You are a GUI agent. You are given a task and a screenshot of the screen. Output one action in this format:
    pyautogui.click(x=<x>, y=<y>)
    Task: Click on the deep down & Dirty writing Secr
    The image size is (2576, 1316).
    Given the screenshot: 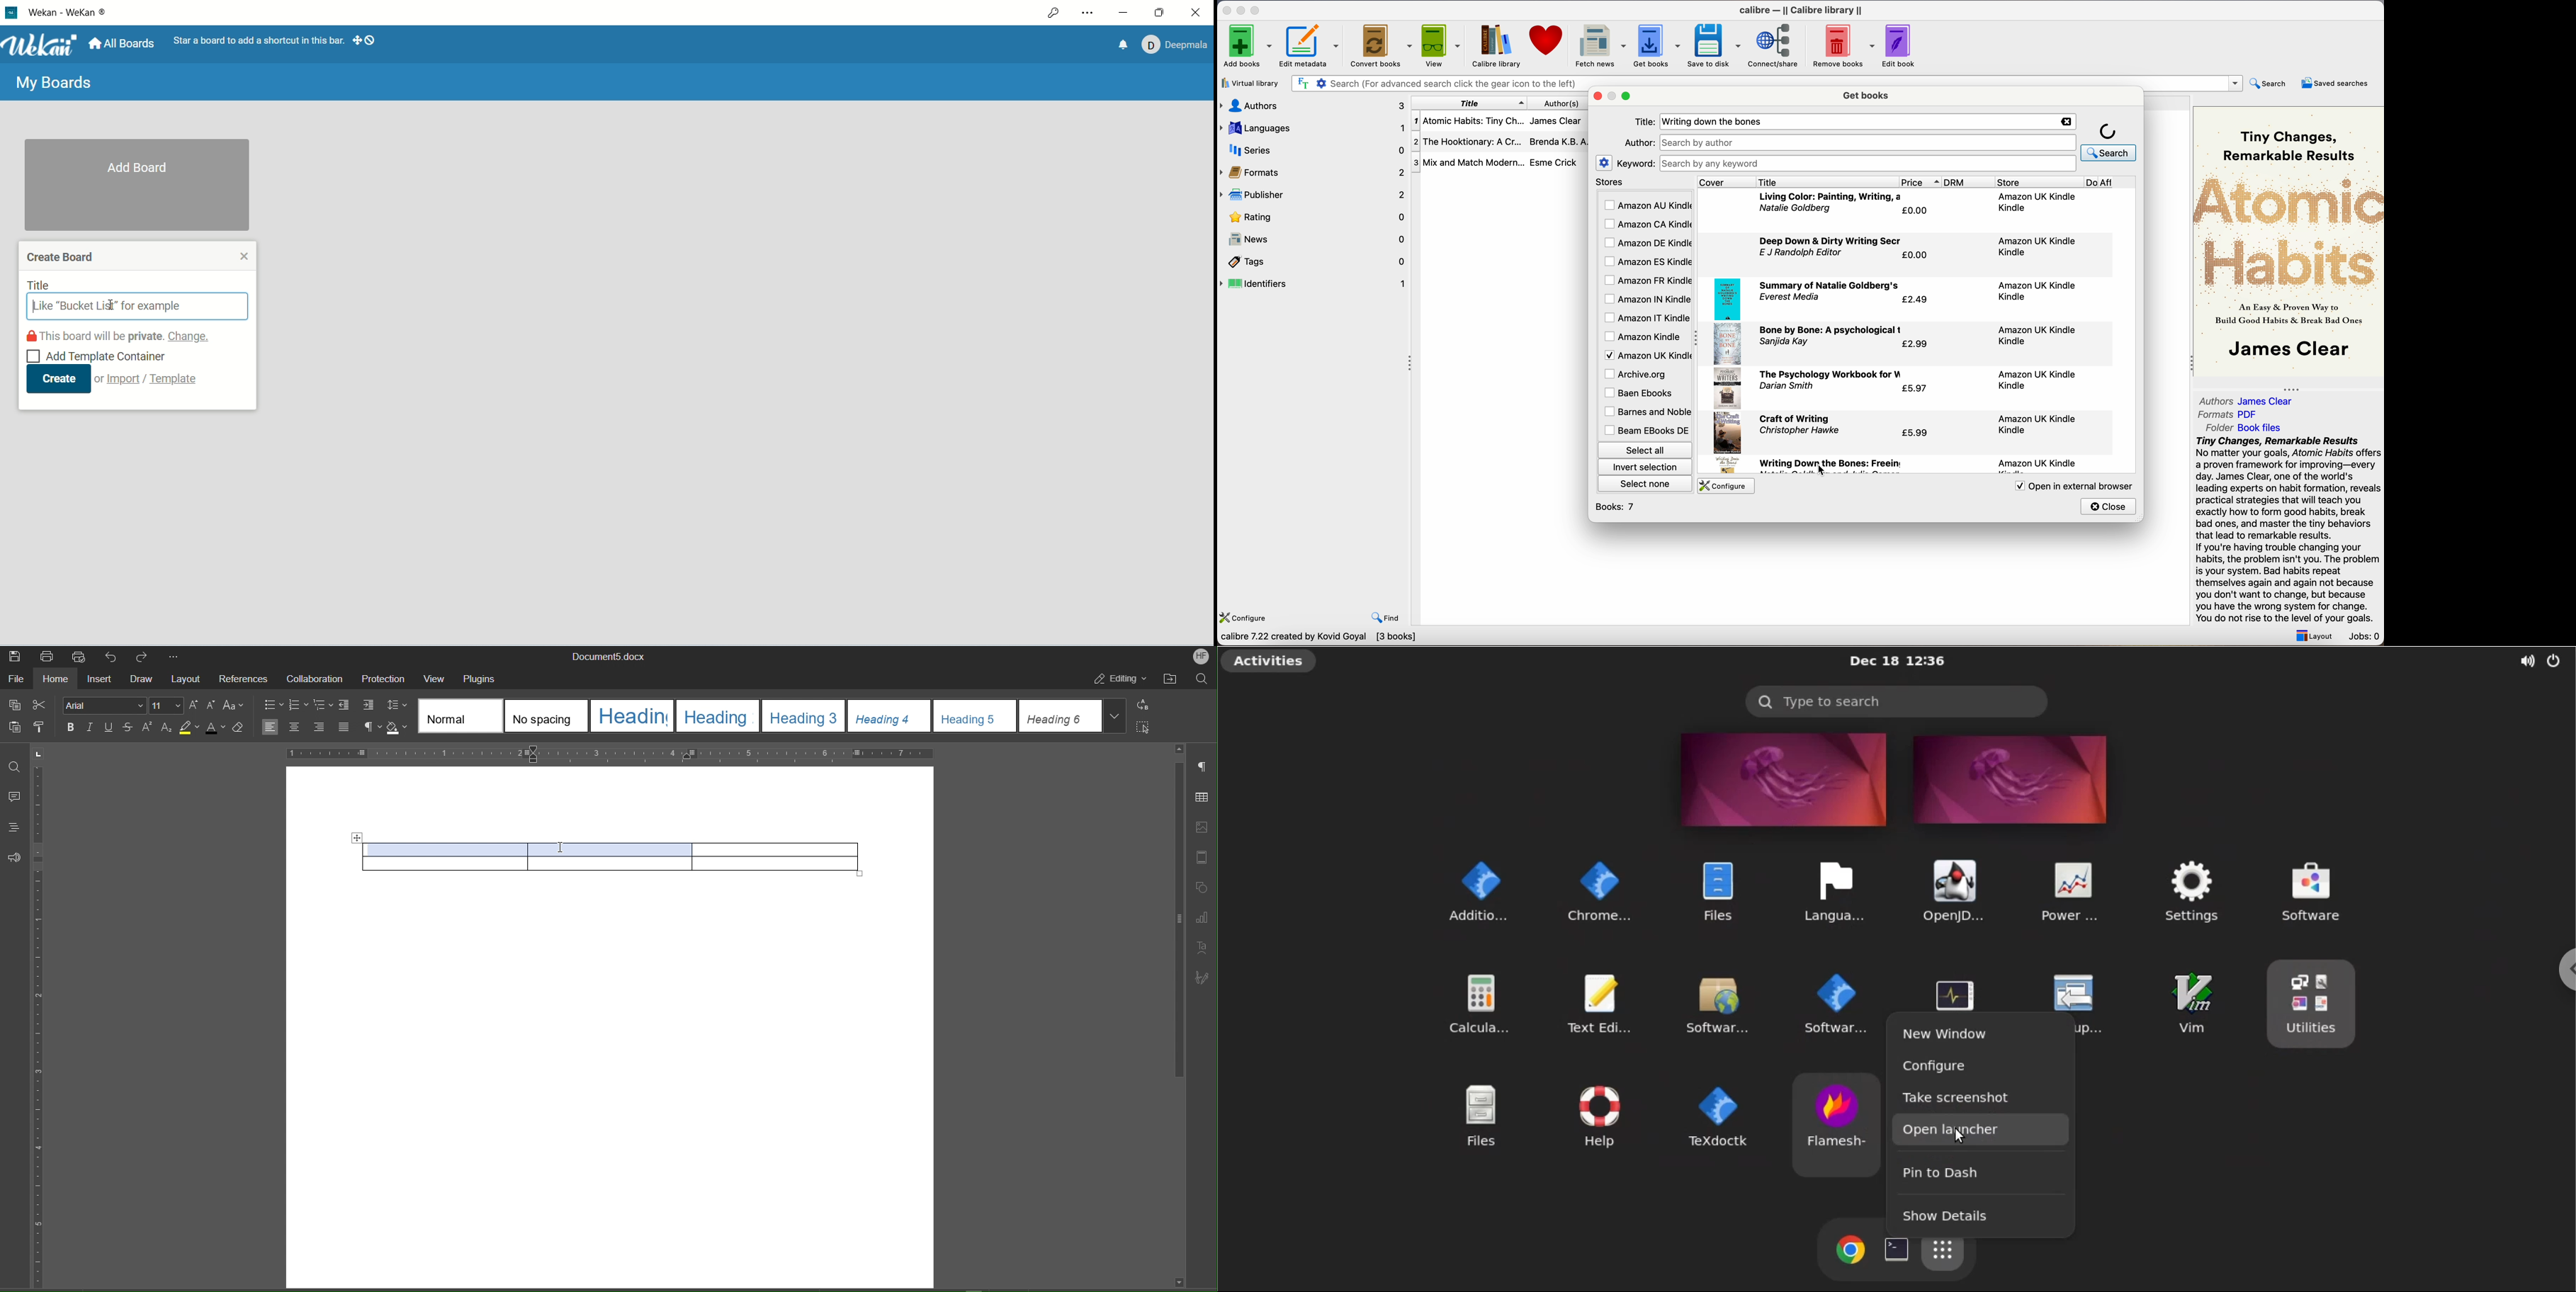 What is the action you would take?
    pyautogui.click(x=1833, y=241)
    